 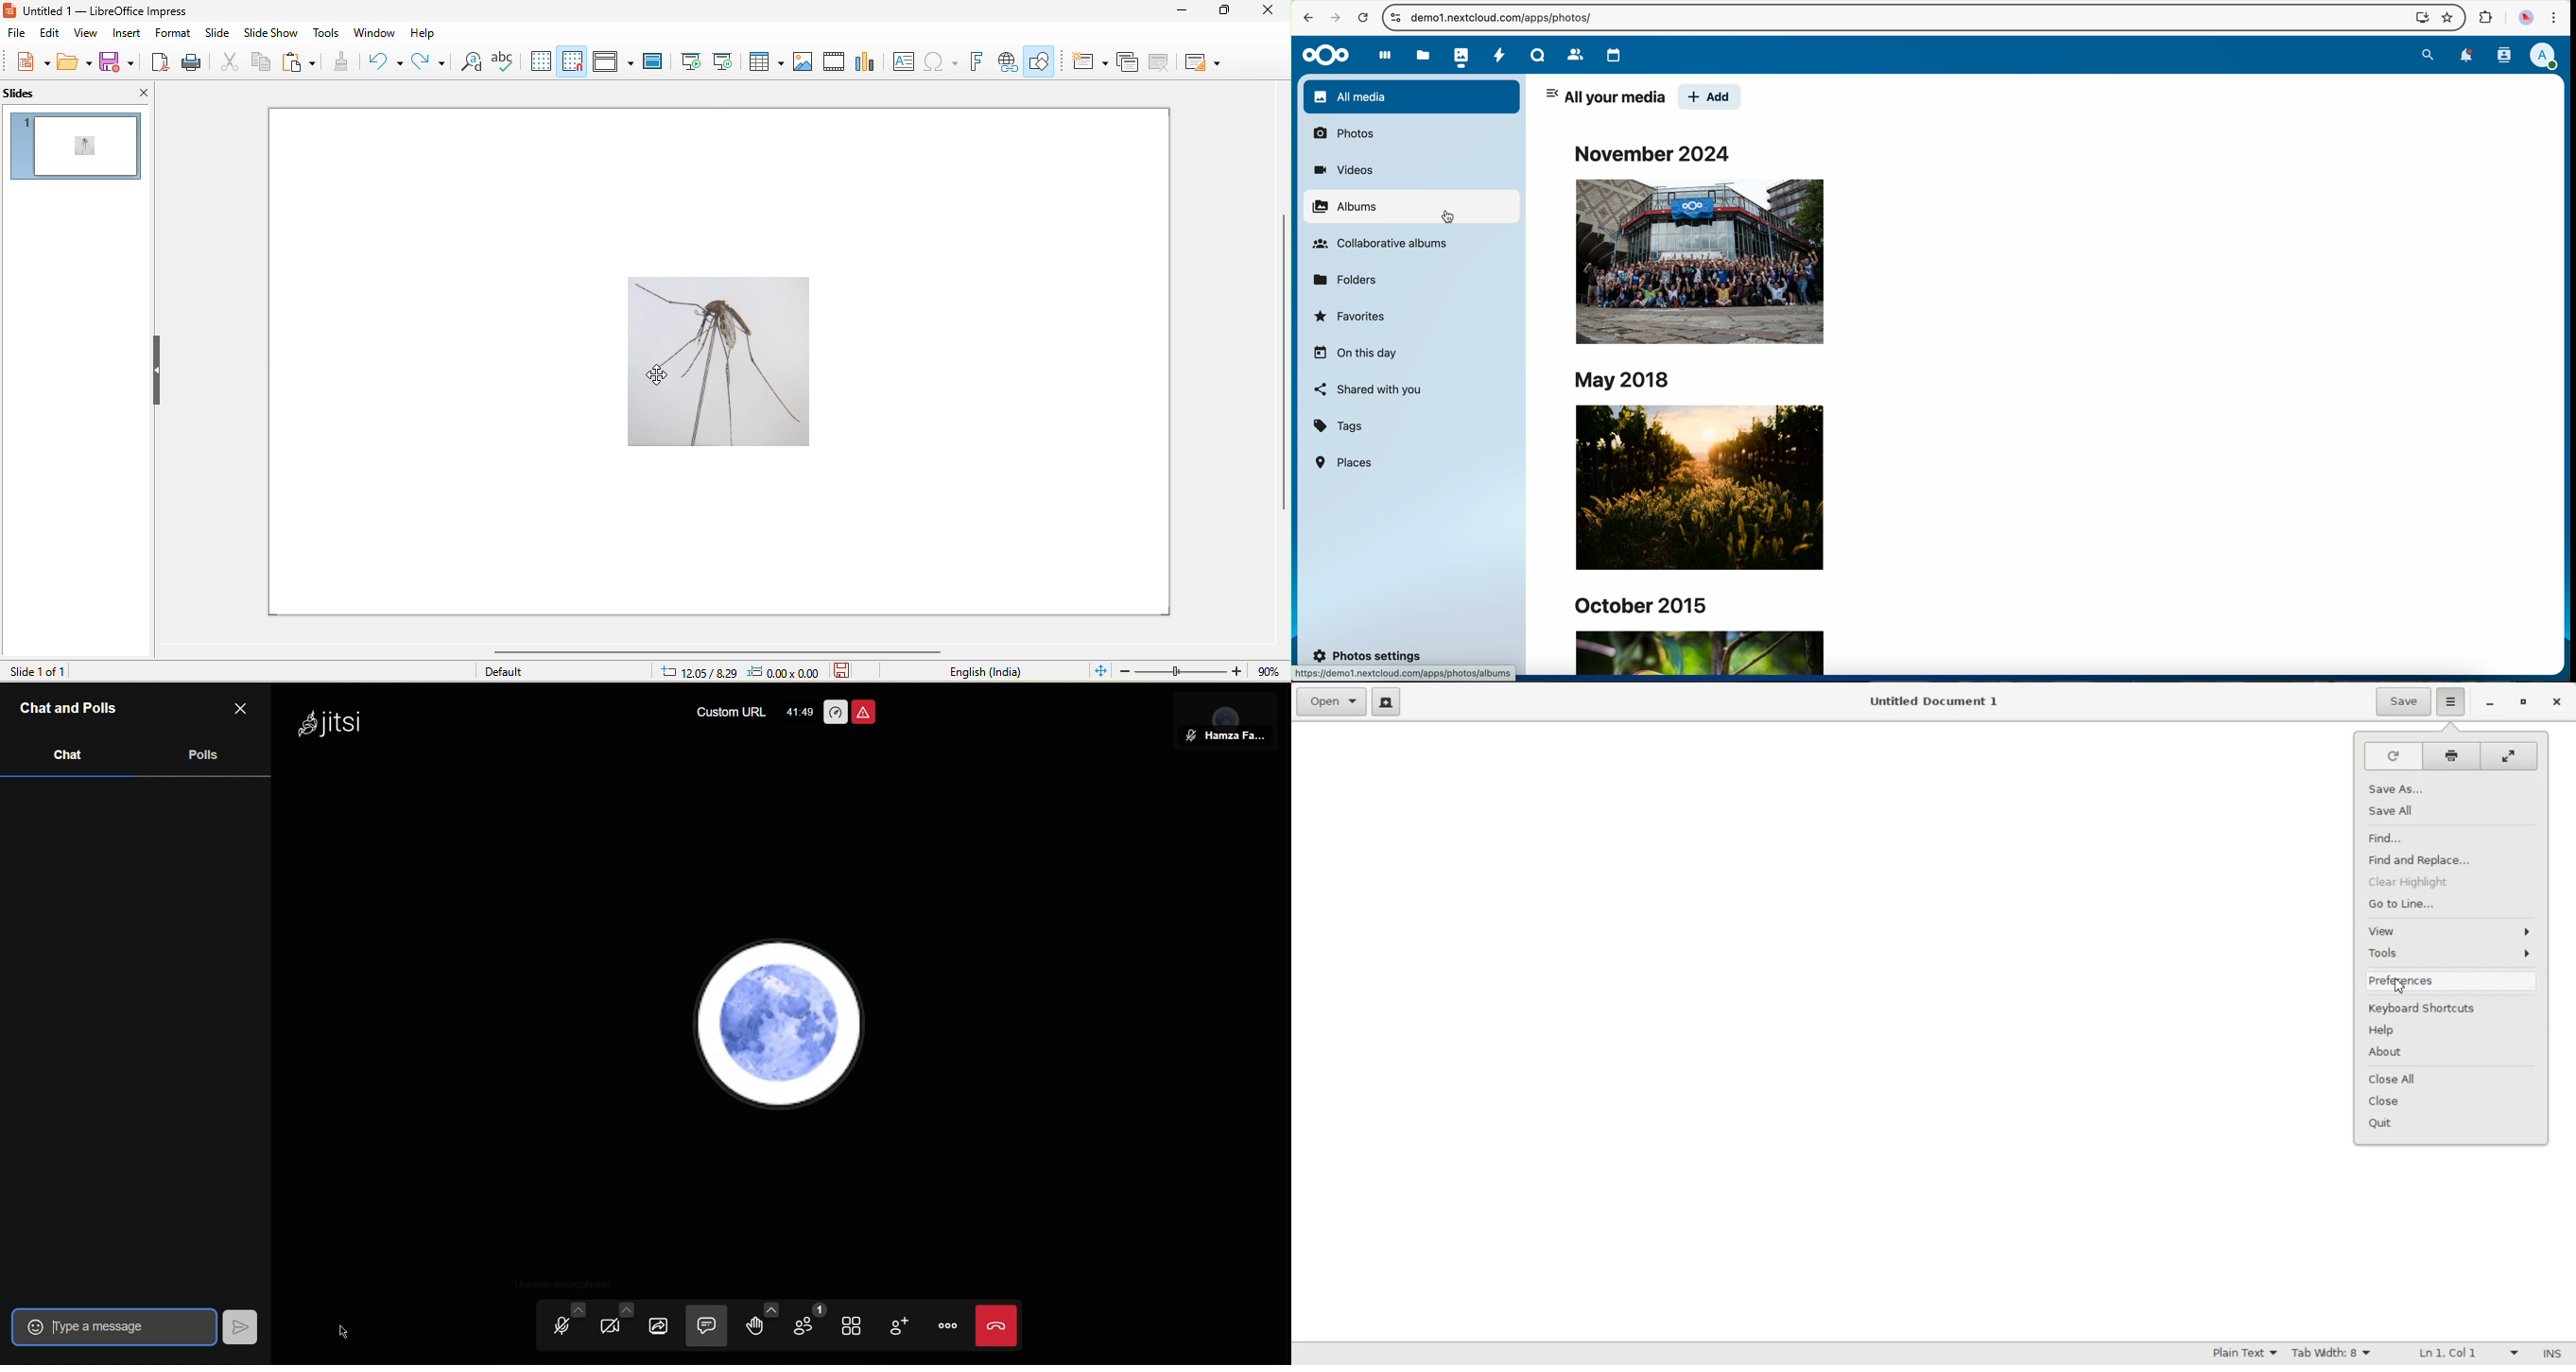 I want to click on photos settings, so click(x=1368, y=655).